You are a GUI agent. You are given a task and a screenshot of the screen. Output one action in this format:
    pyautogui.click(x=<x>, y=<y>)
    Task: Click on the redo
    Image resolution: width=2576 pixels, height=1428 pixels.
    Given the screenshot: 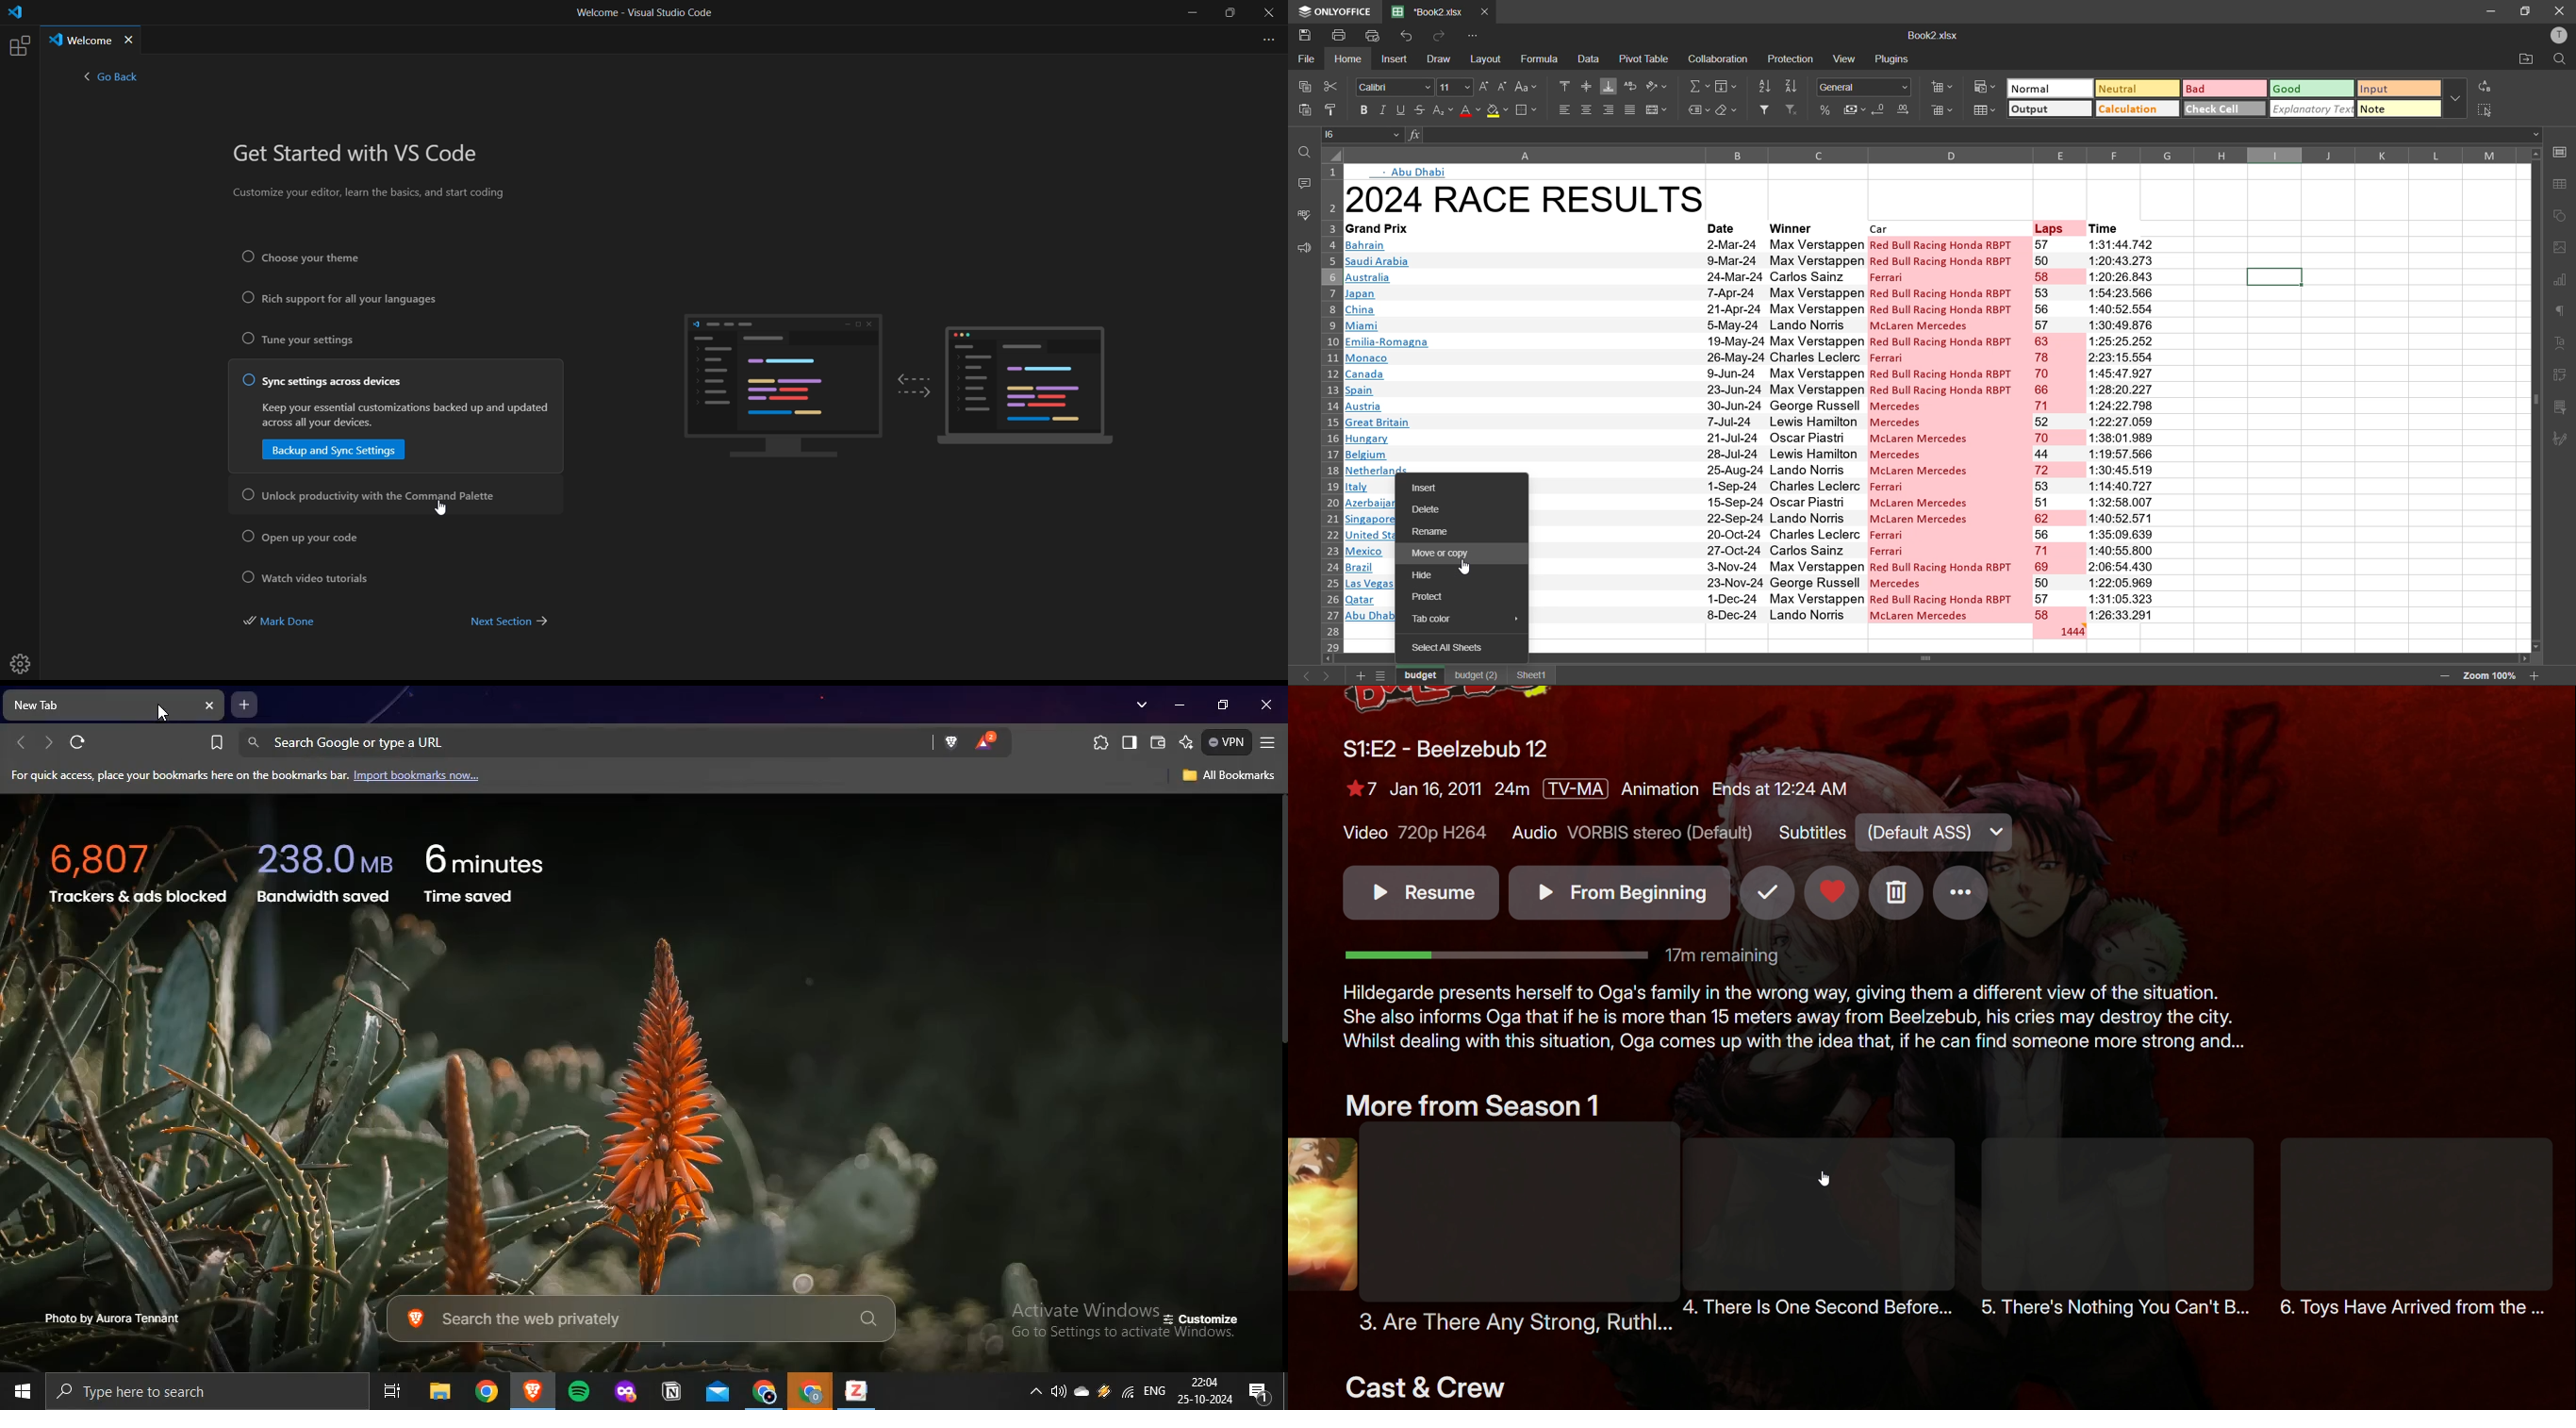 What is the action you would take?
    pyautogui.click(x=1440, y=35)
    